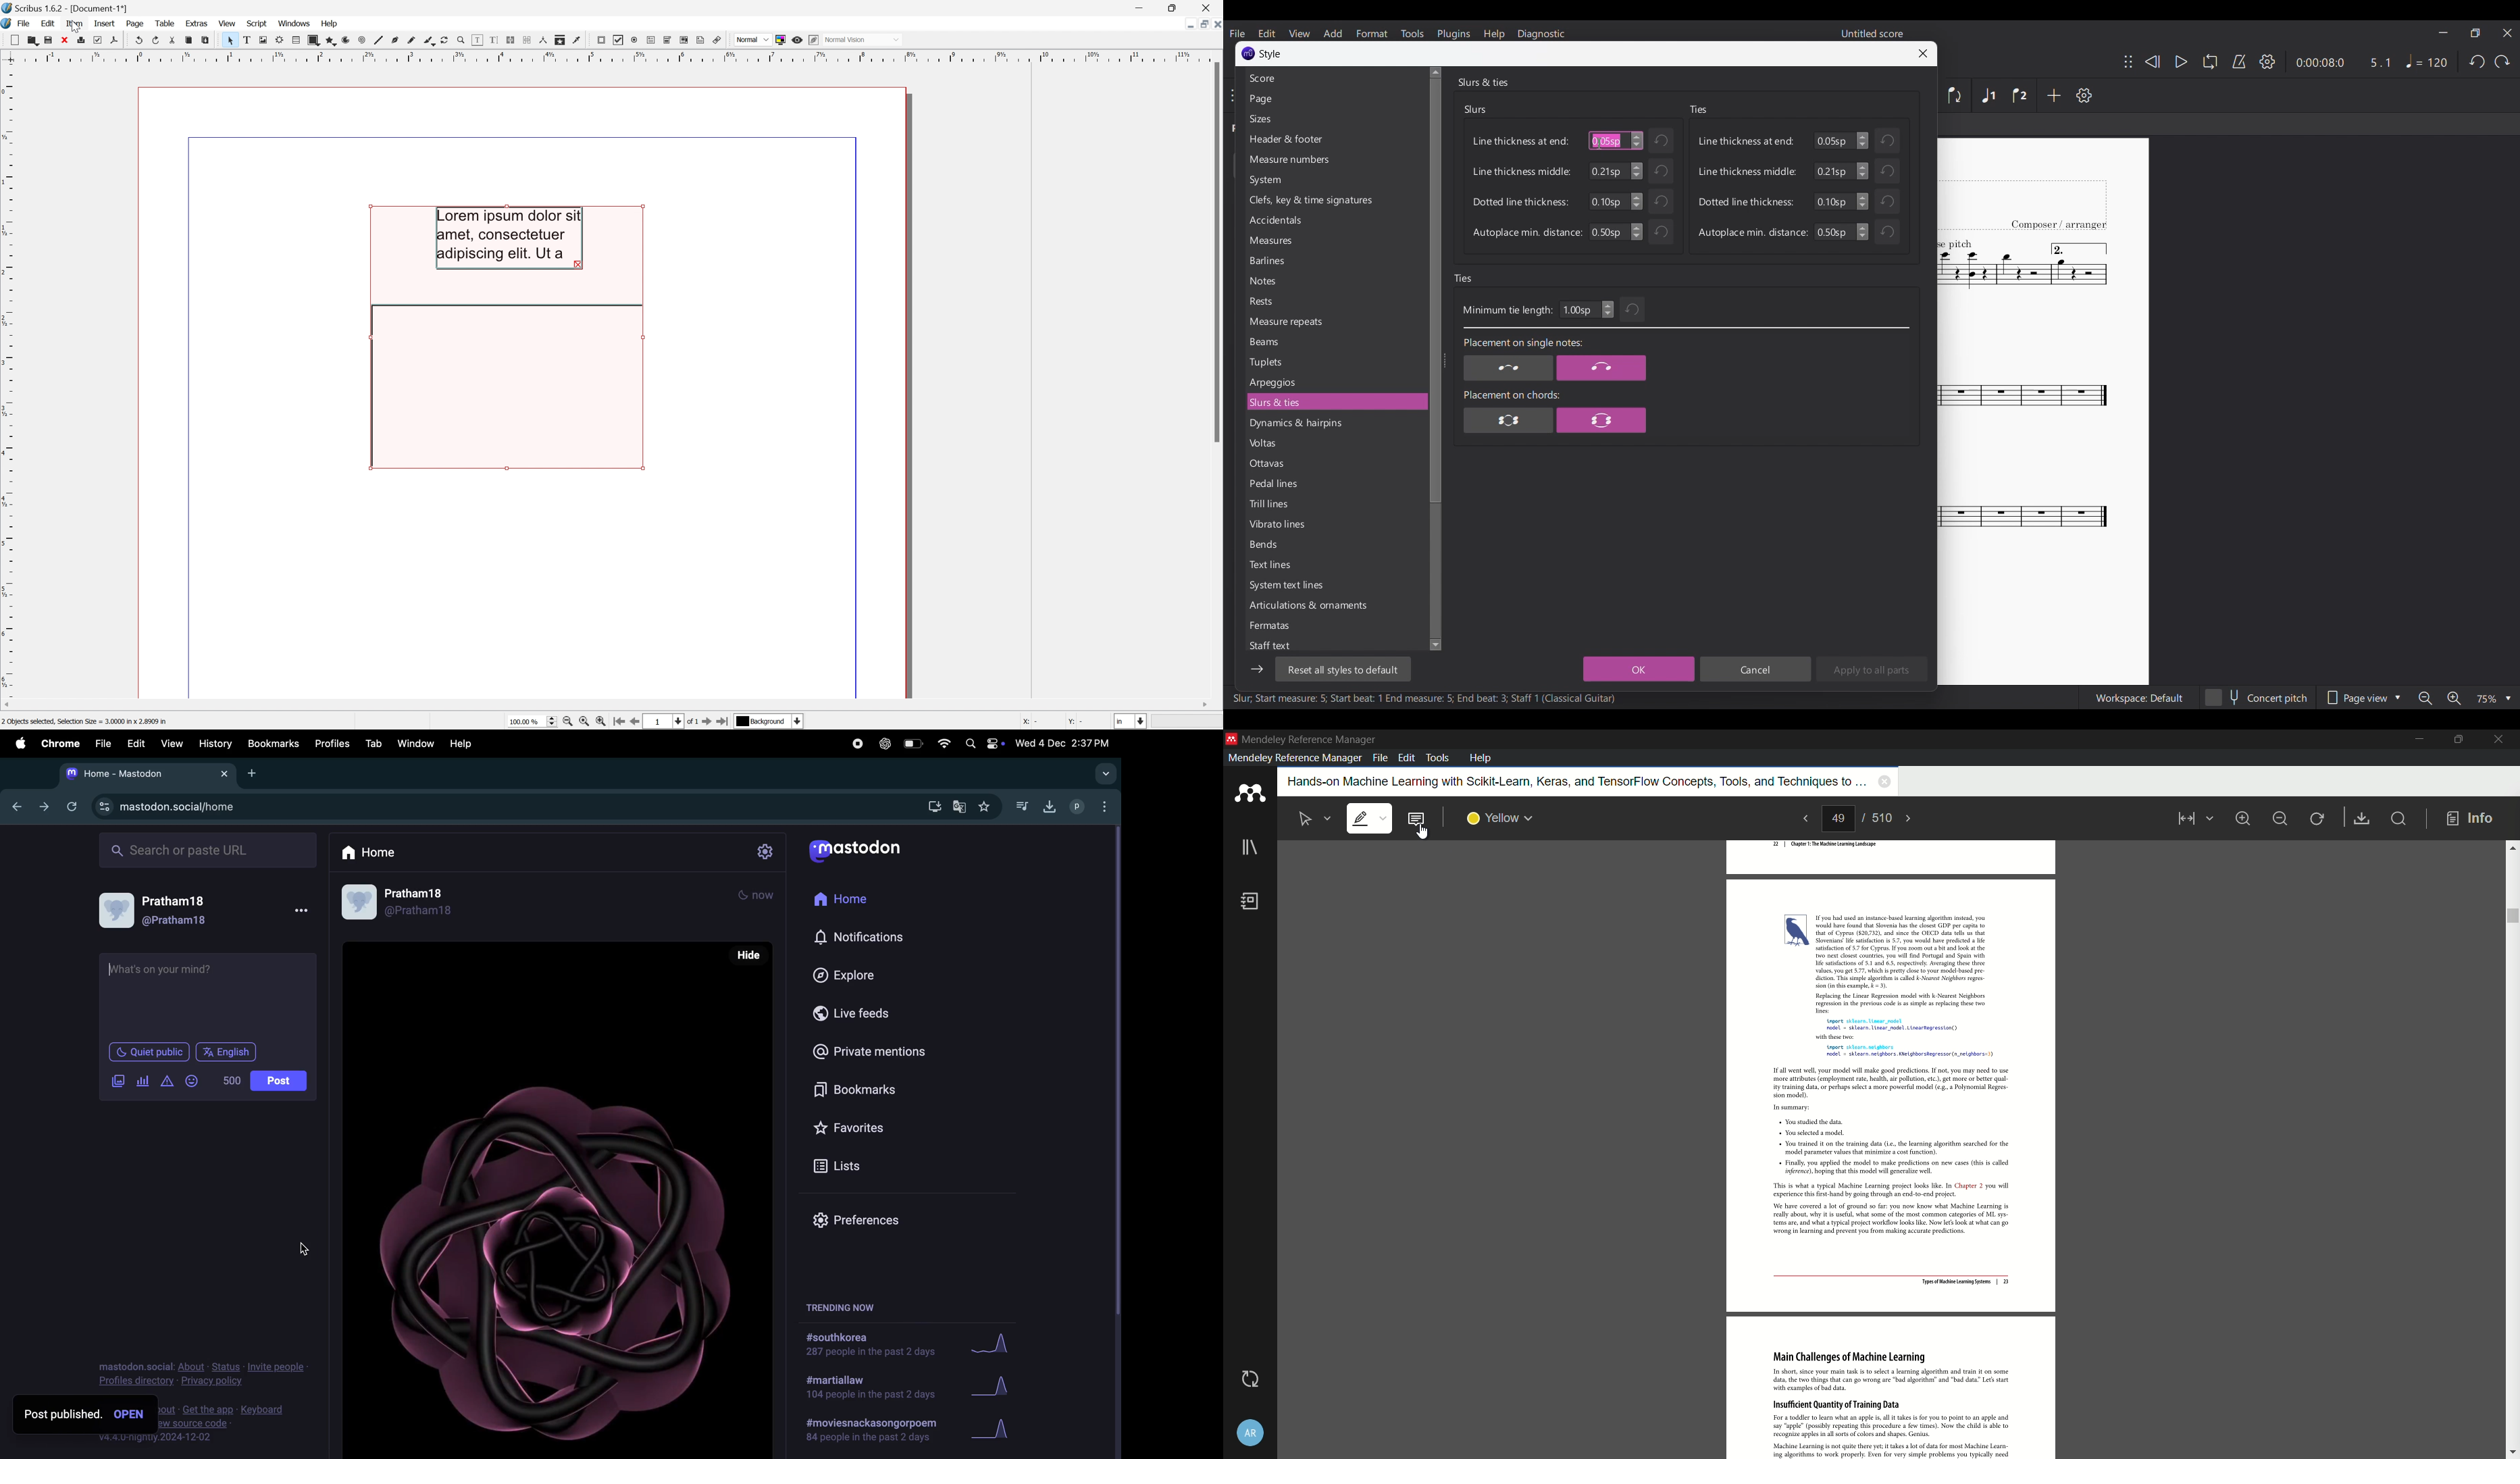  I want to click on Mendeley Reference Manager, so click(1310, 740).